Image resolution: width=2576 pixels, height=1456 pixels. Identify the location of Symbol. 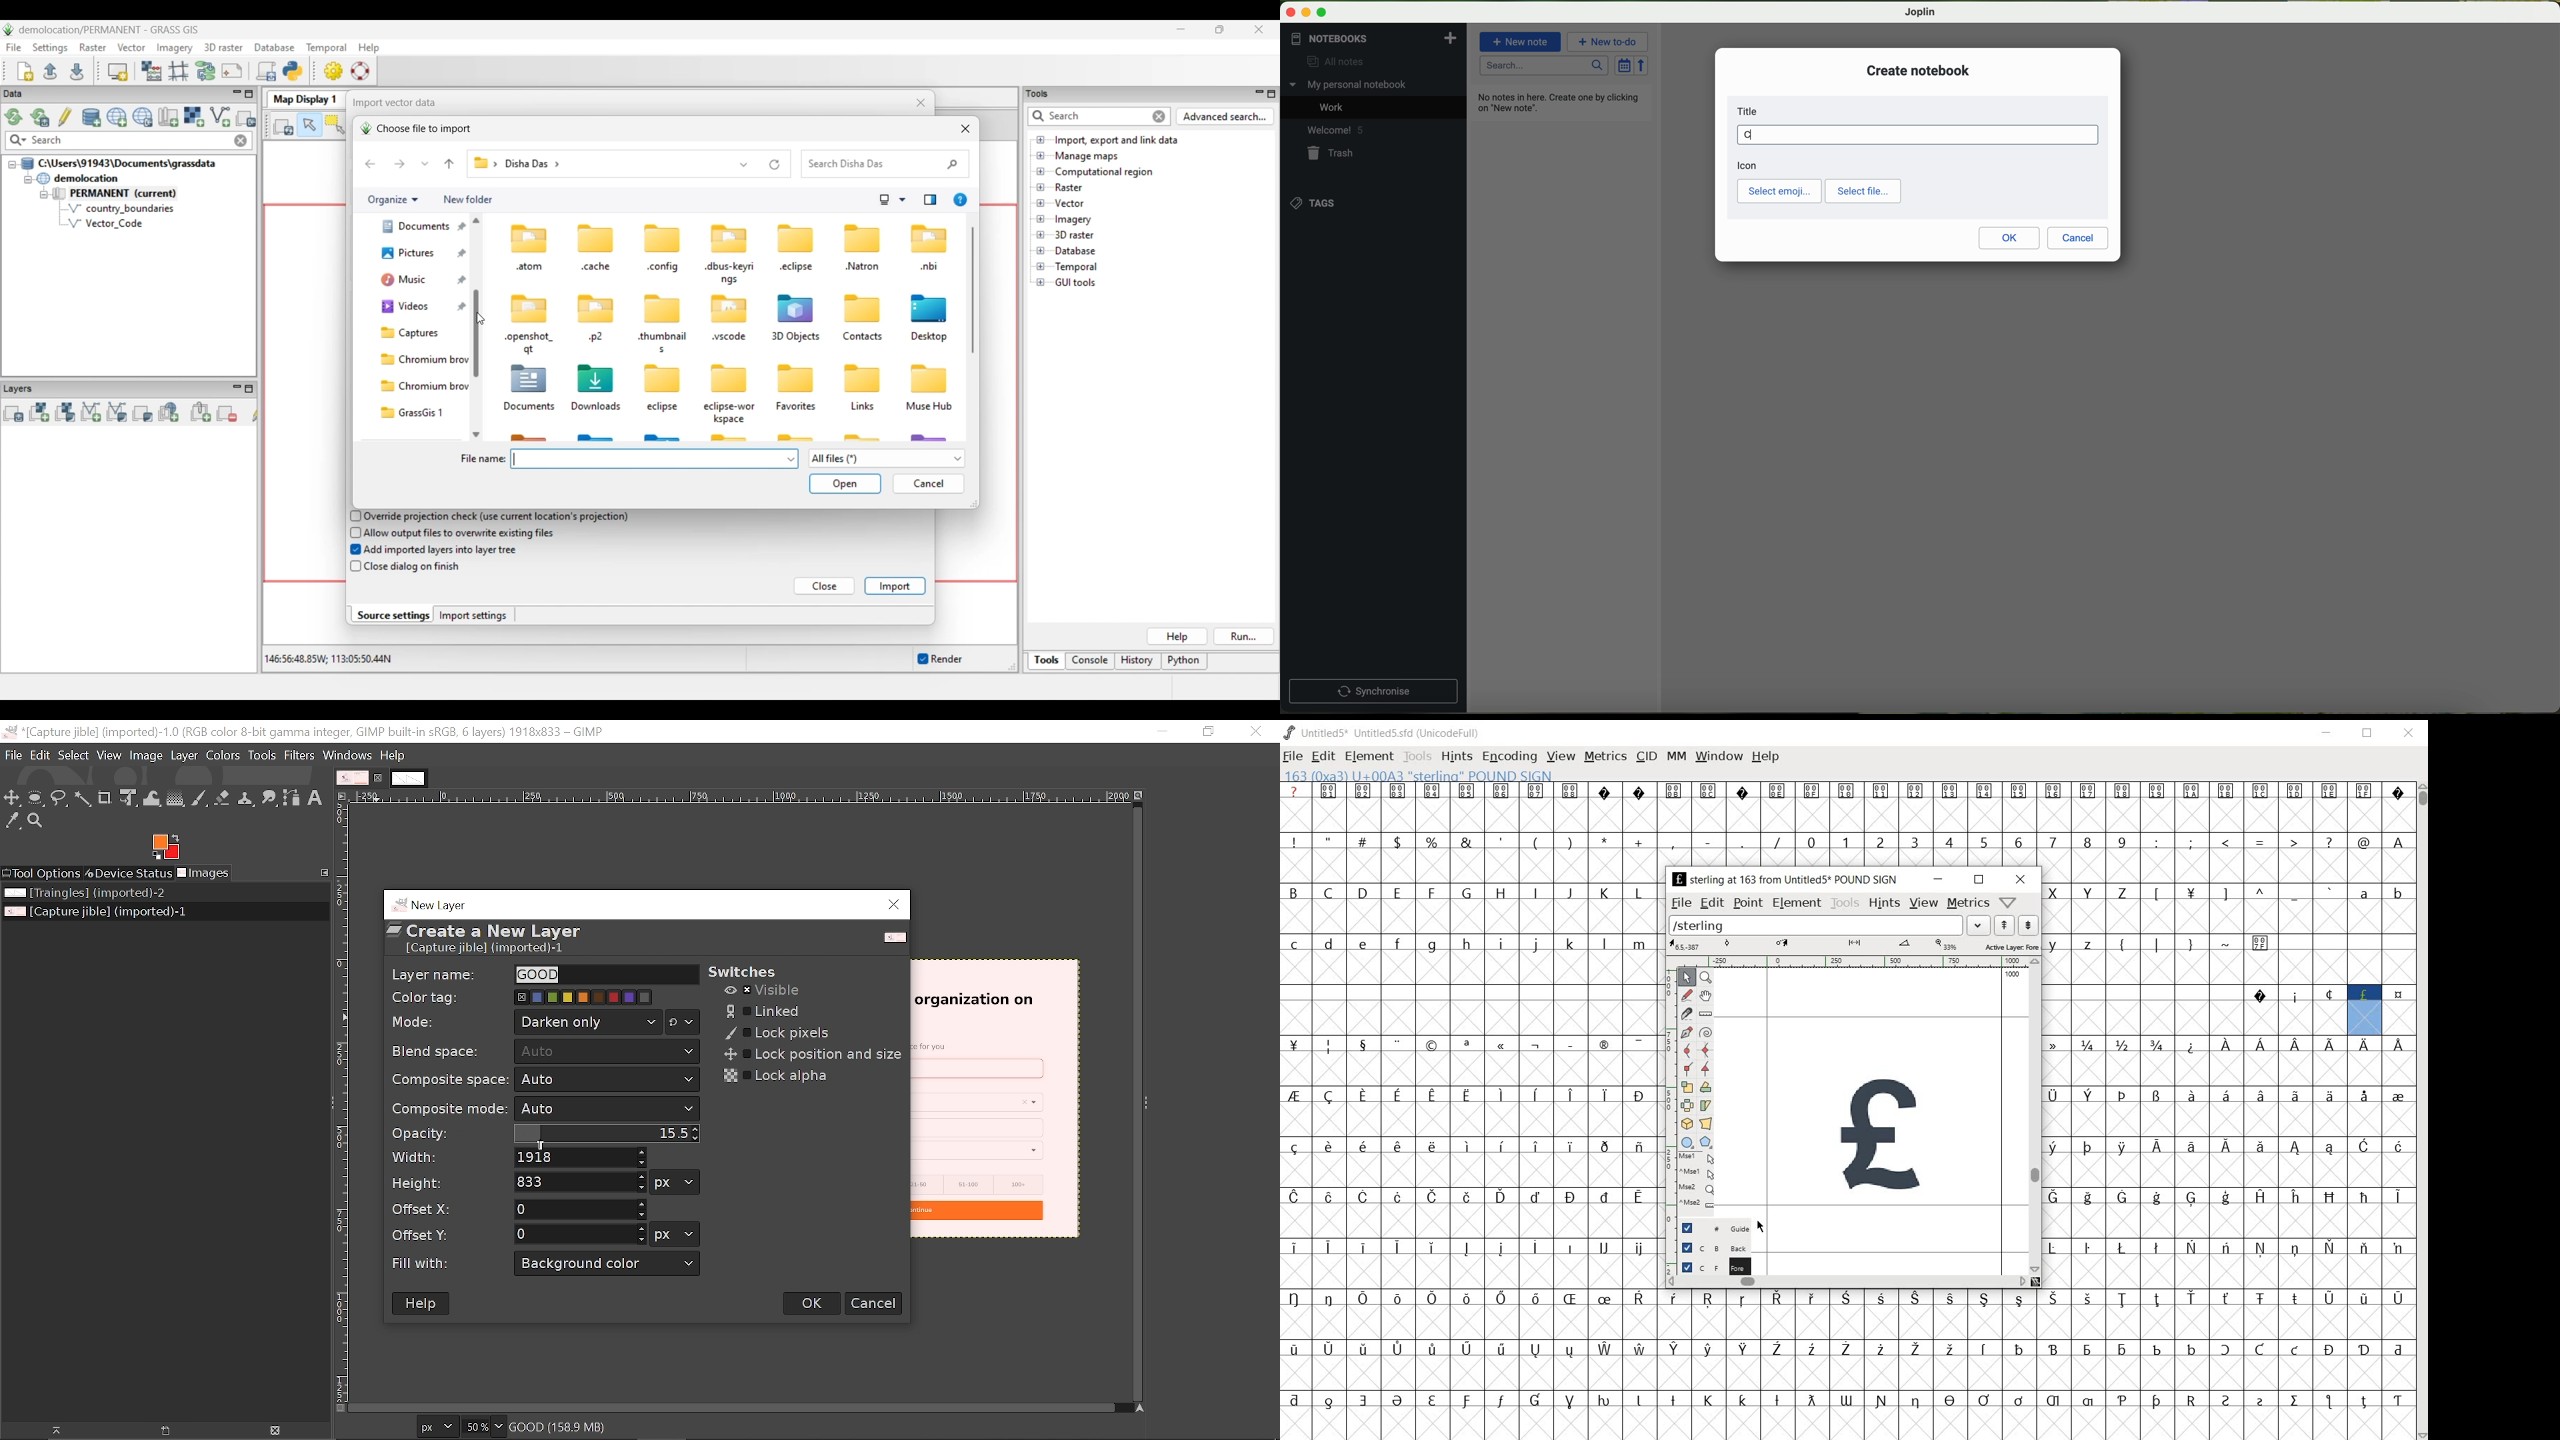
(2261, 1401).